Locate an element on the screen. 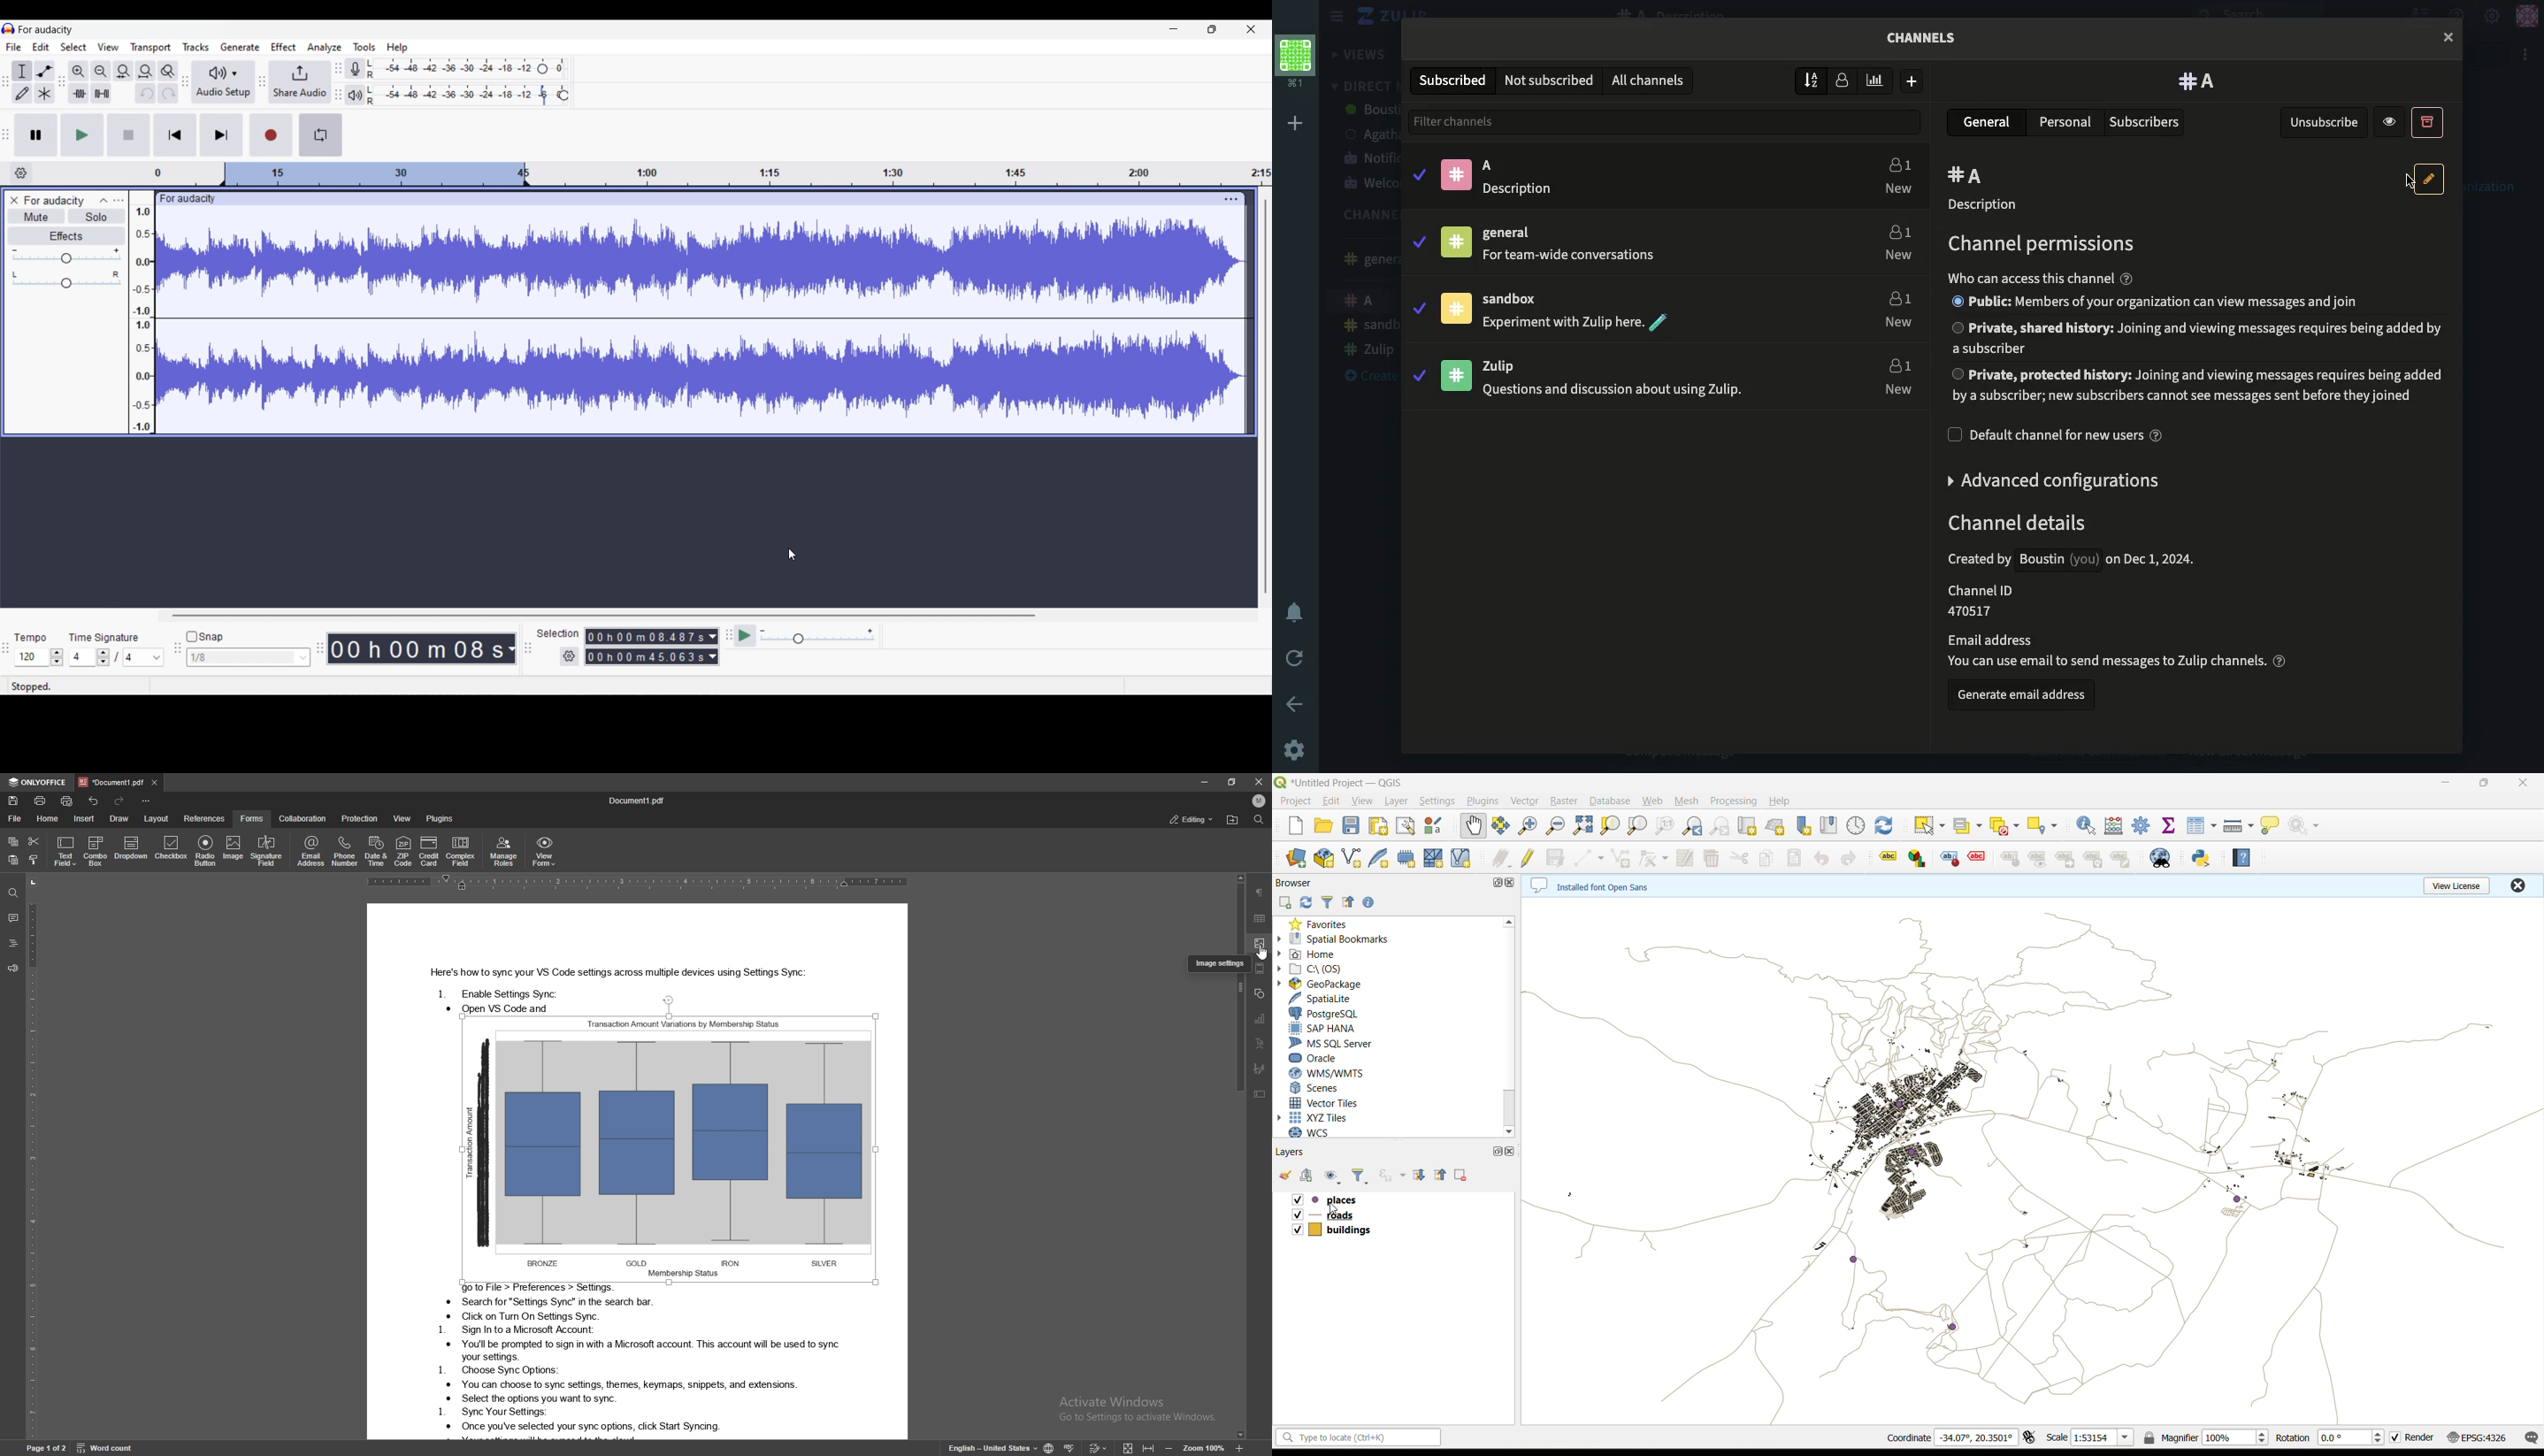 The width and height of the screenshot is (2548, 1456). Generate menu is located at coordinates (240, 47).